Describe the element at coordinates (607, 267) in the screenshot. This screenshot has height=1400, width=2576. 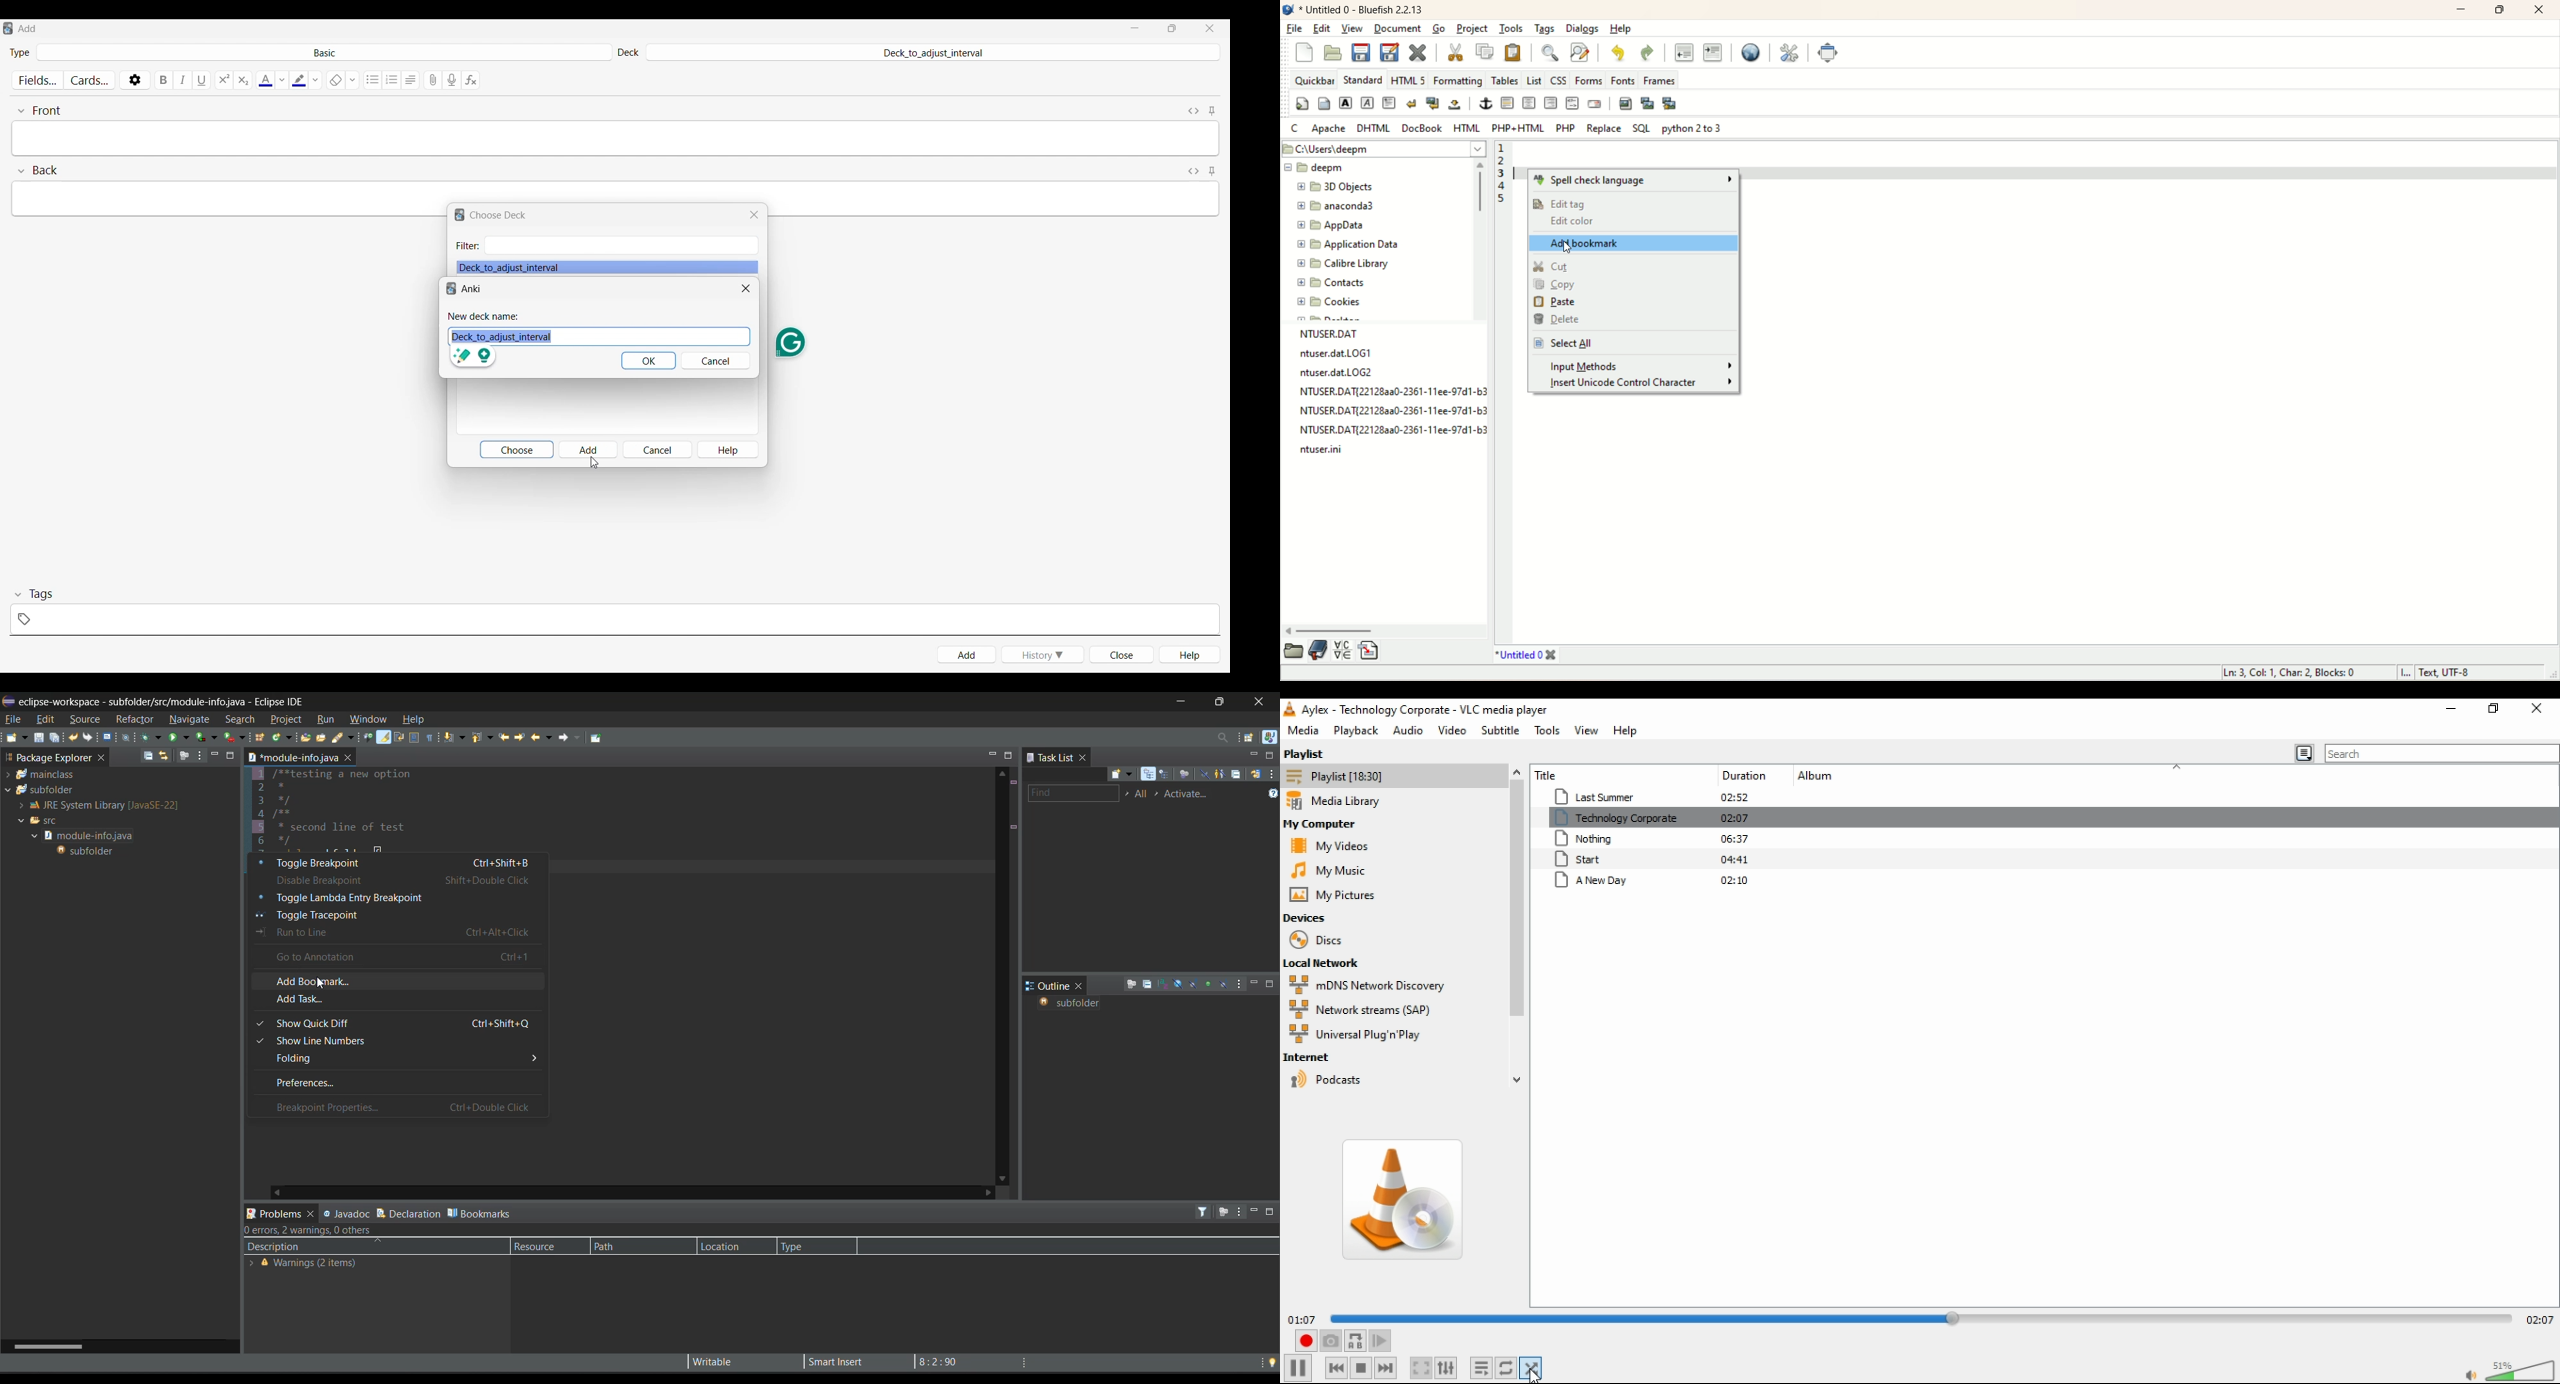
I see `Deck list` at that location.